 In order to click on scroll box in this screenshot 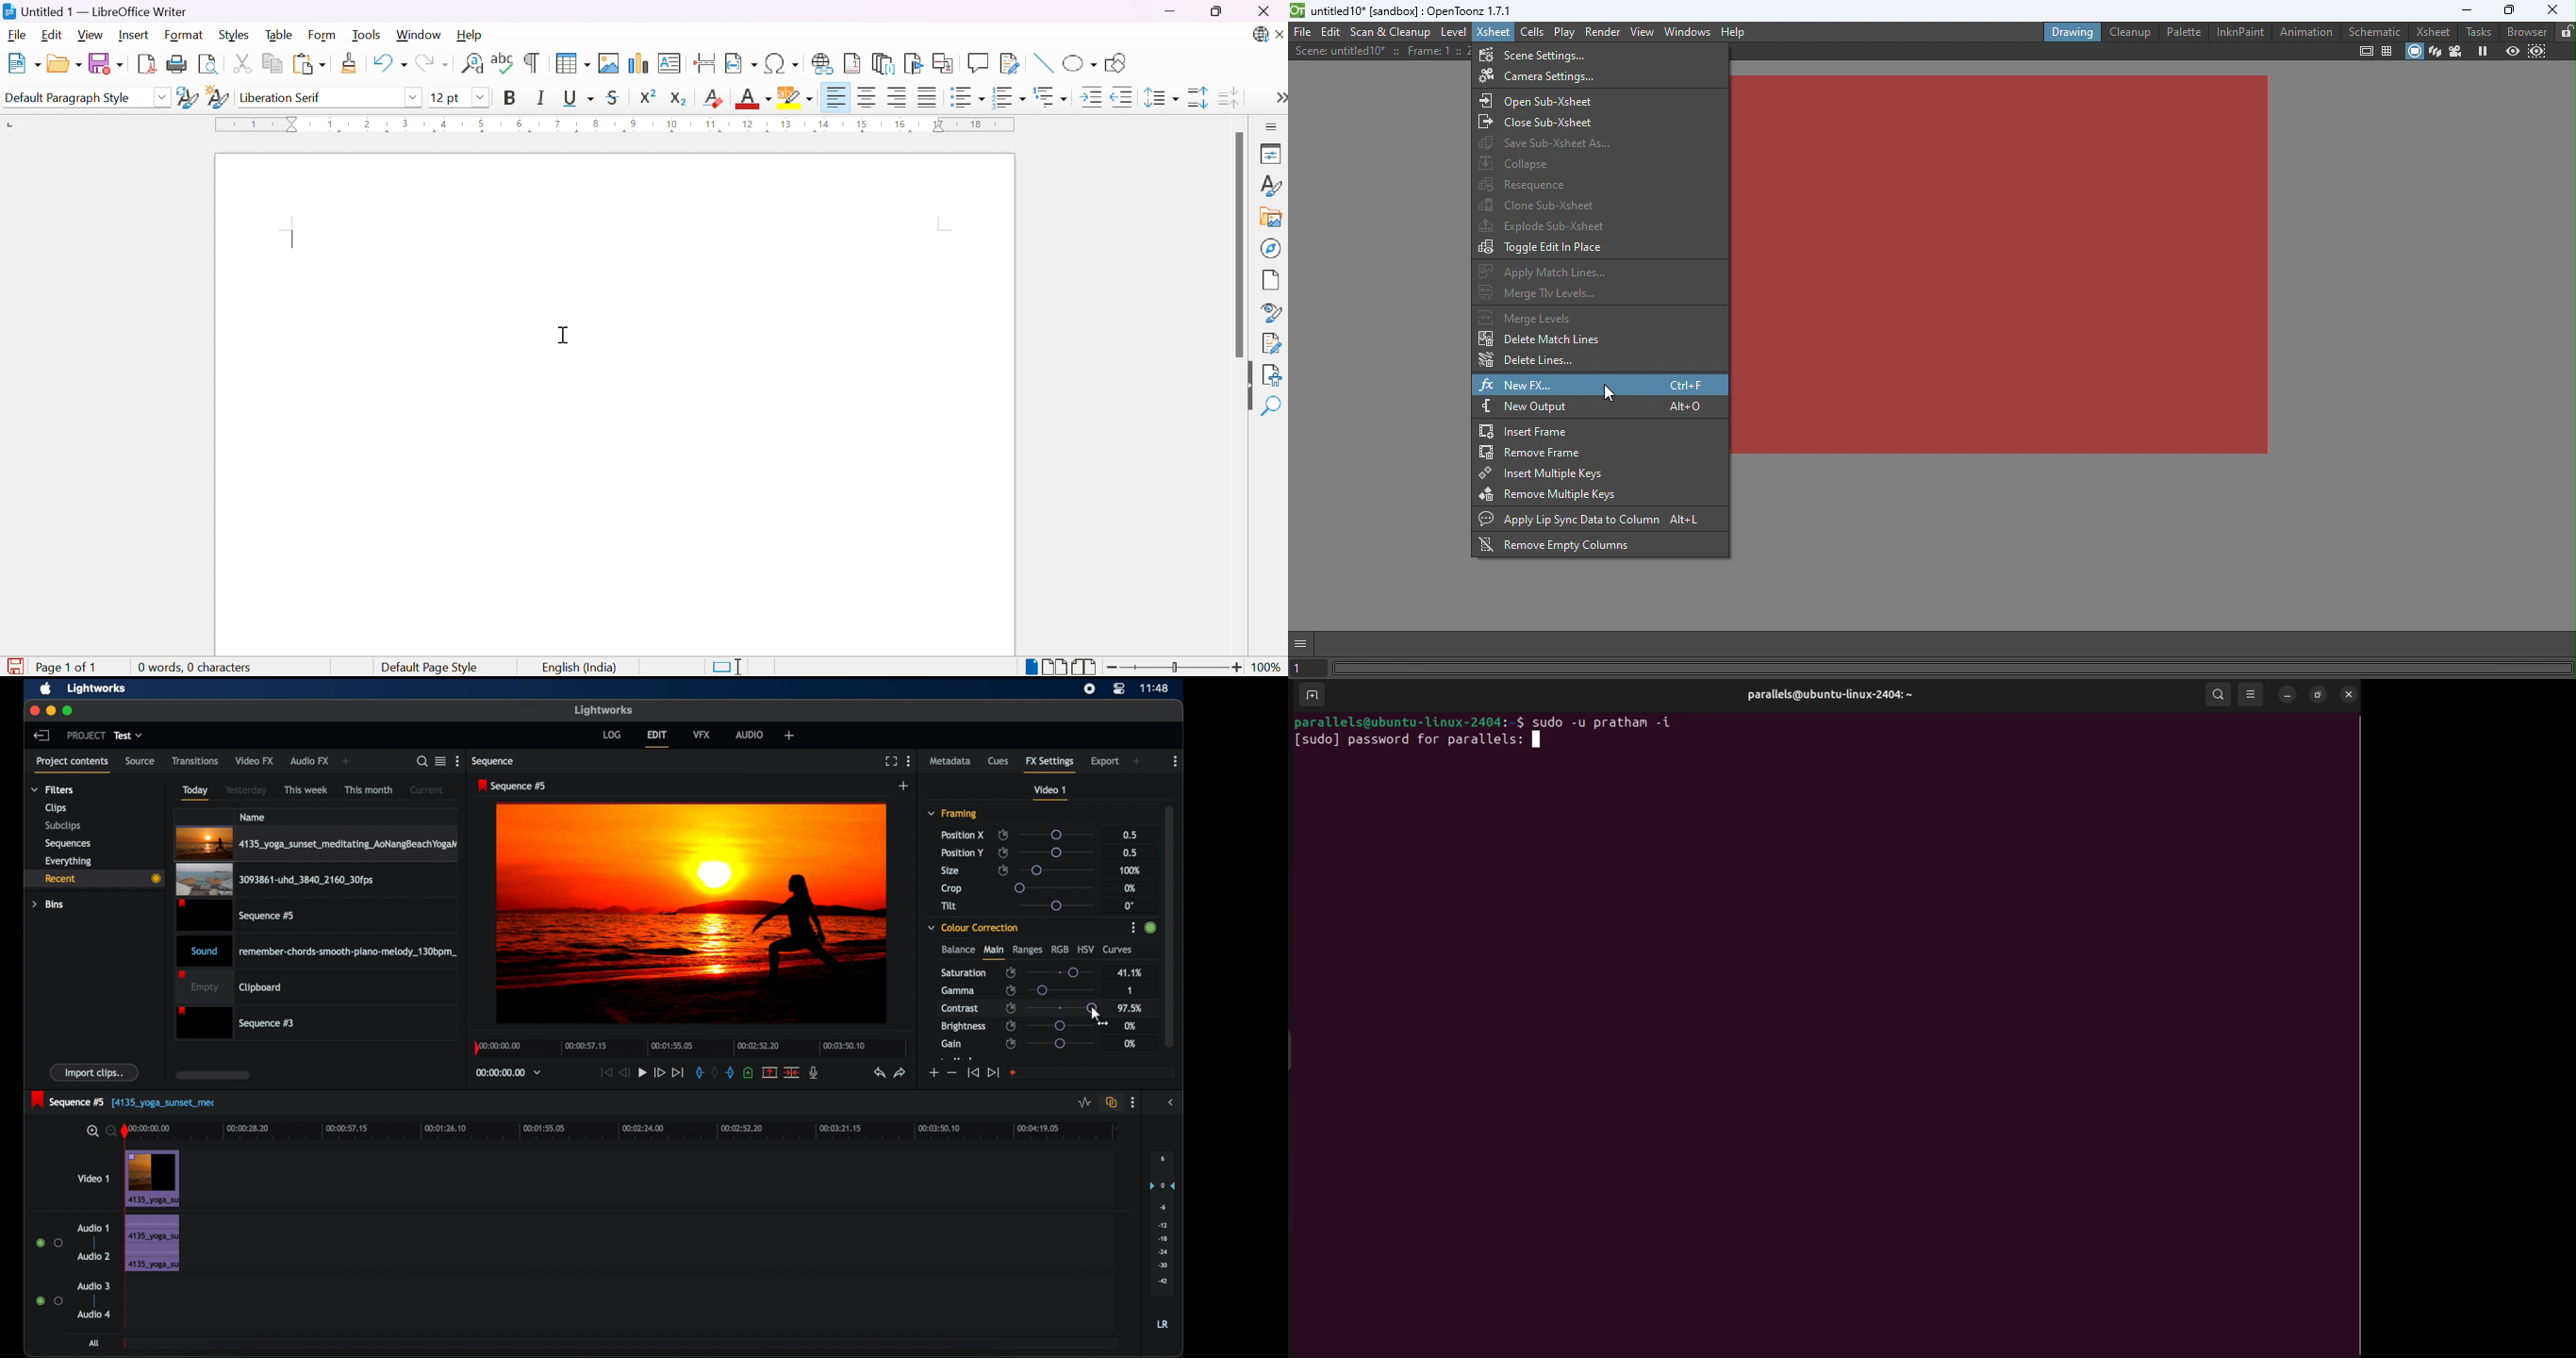, I will do `click(212, 1075)`.